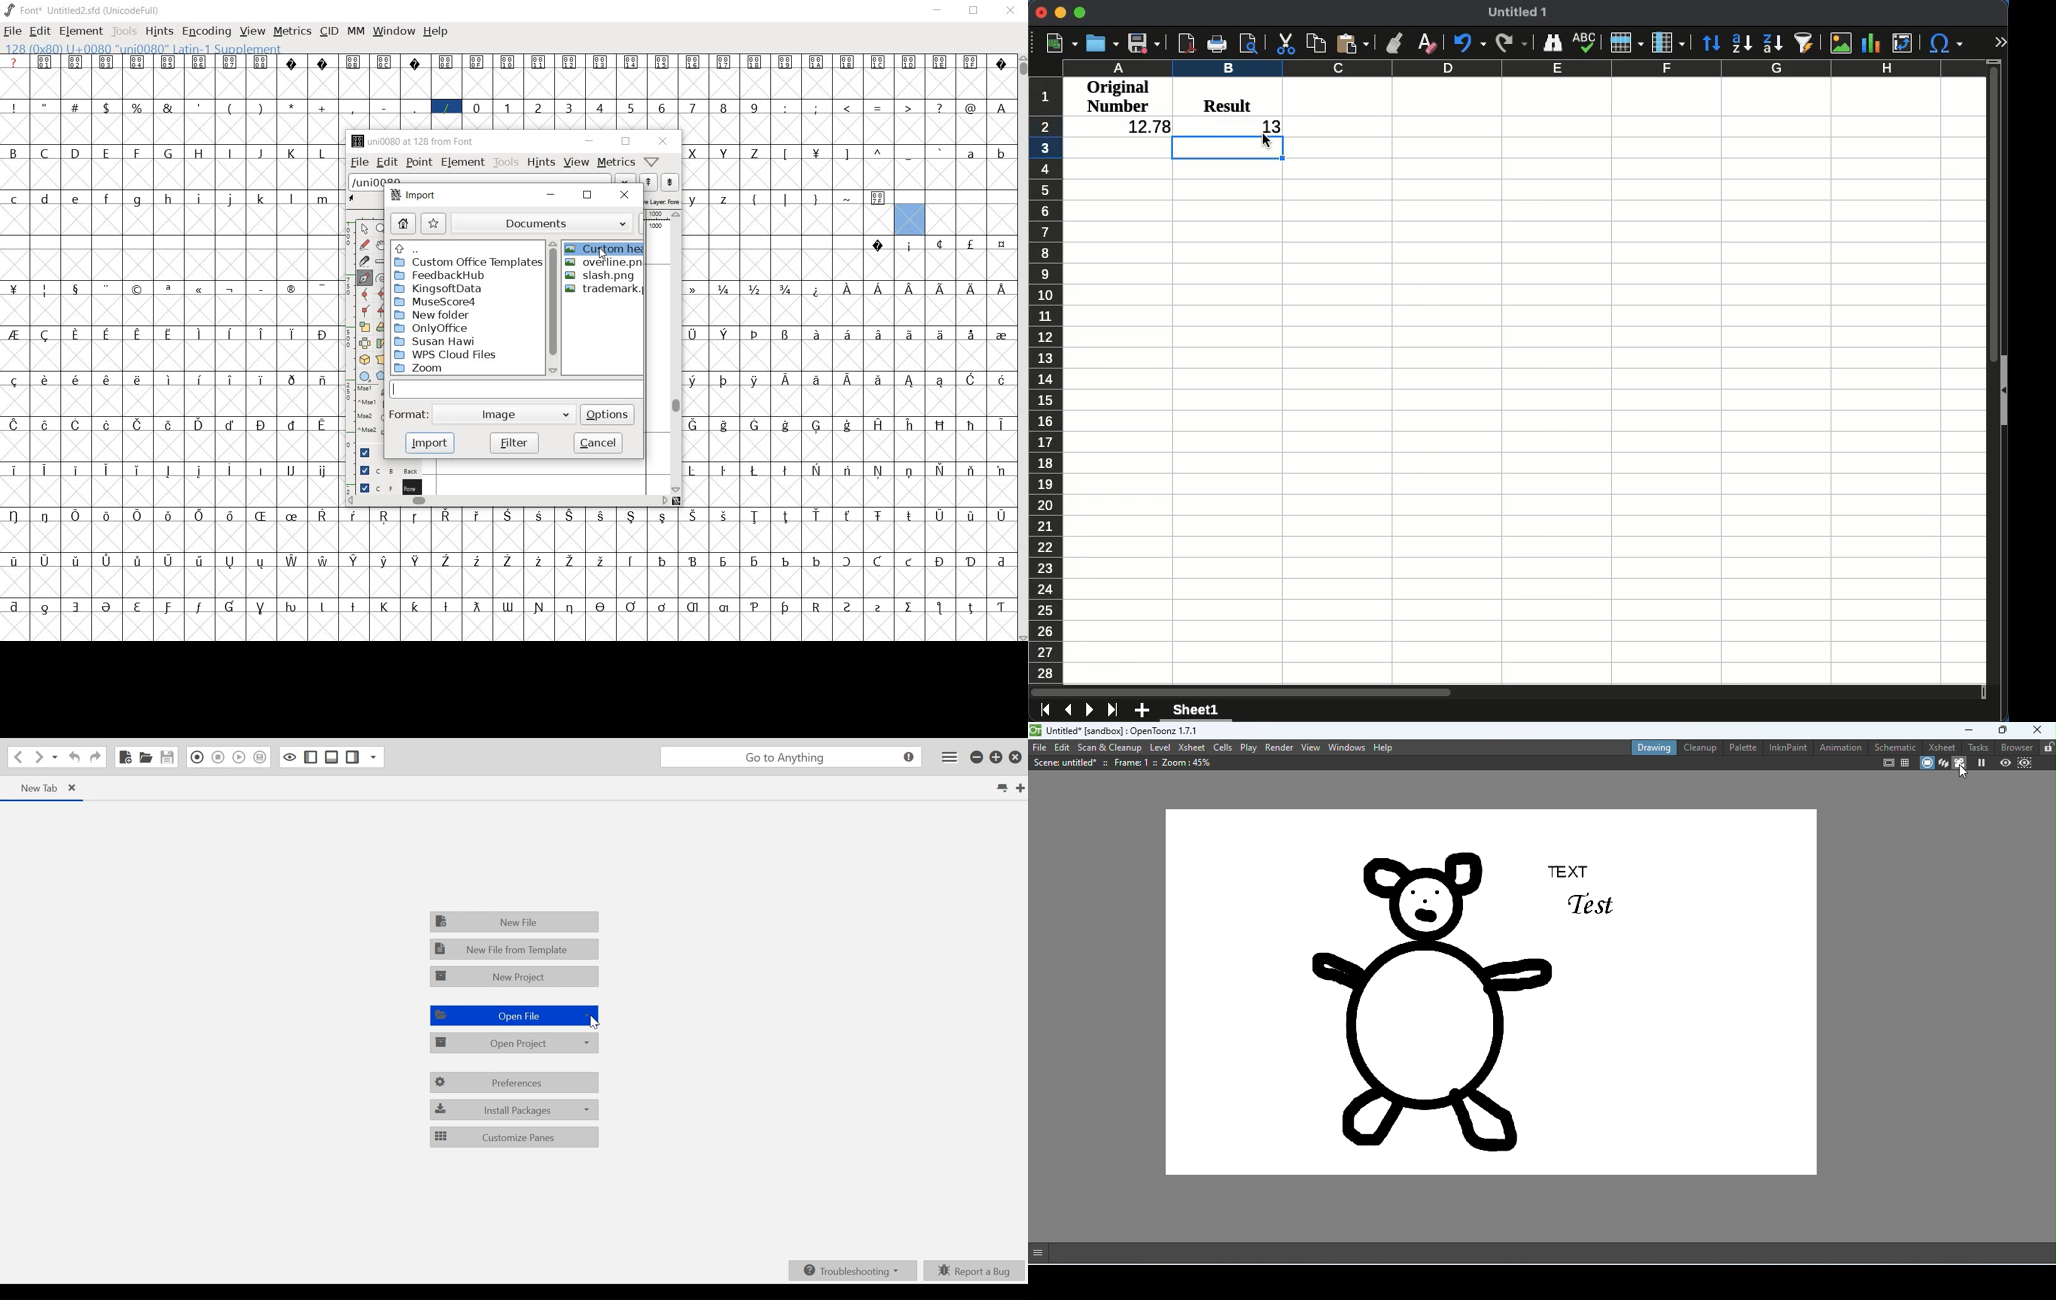  I want to click on Xsheet, so click(1939, 746).